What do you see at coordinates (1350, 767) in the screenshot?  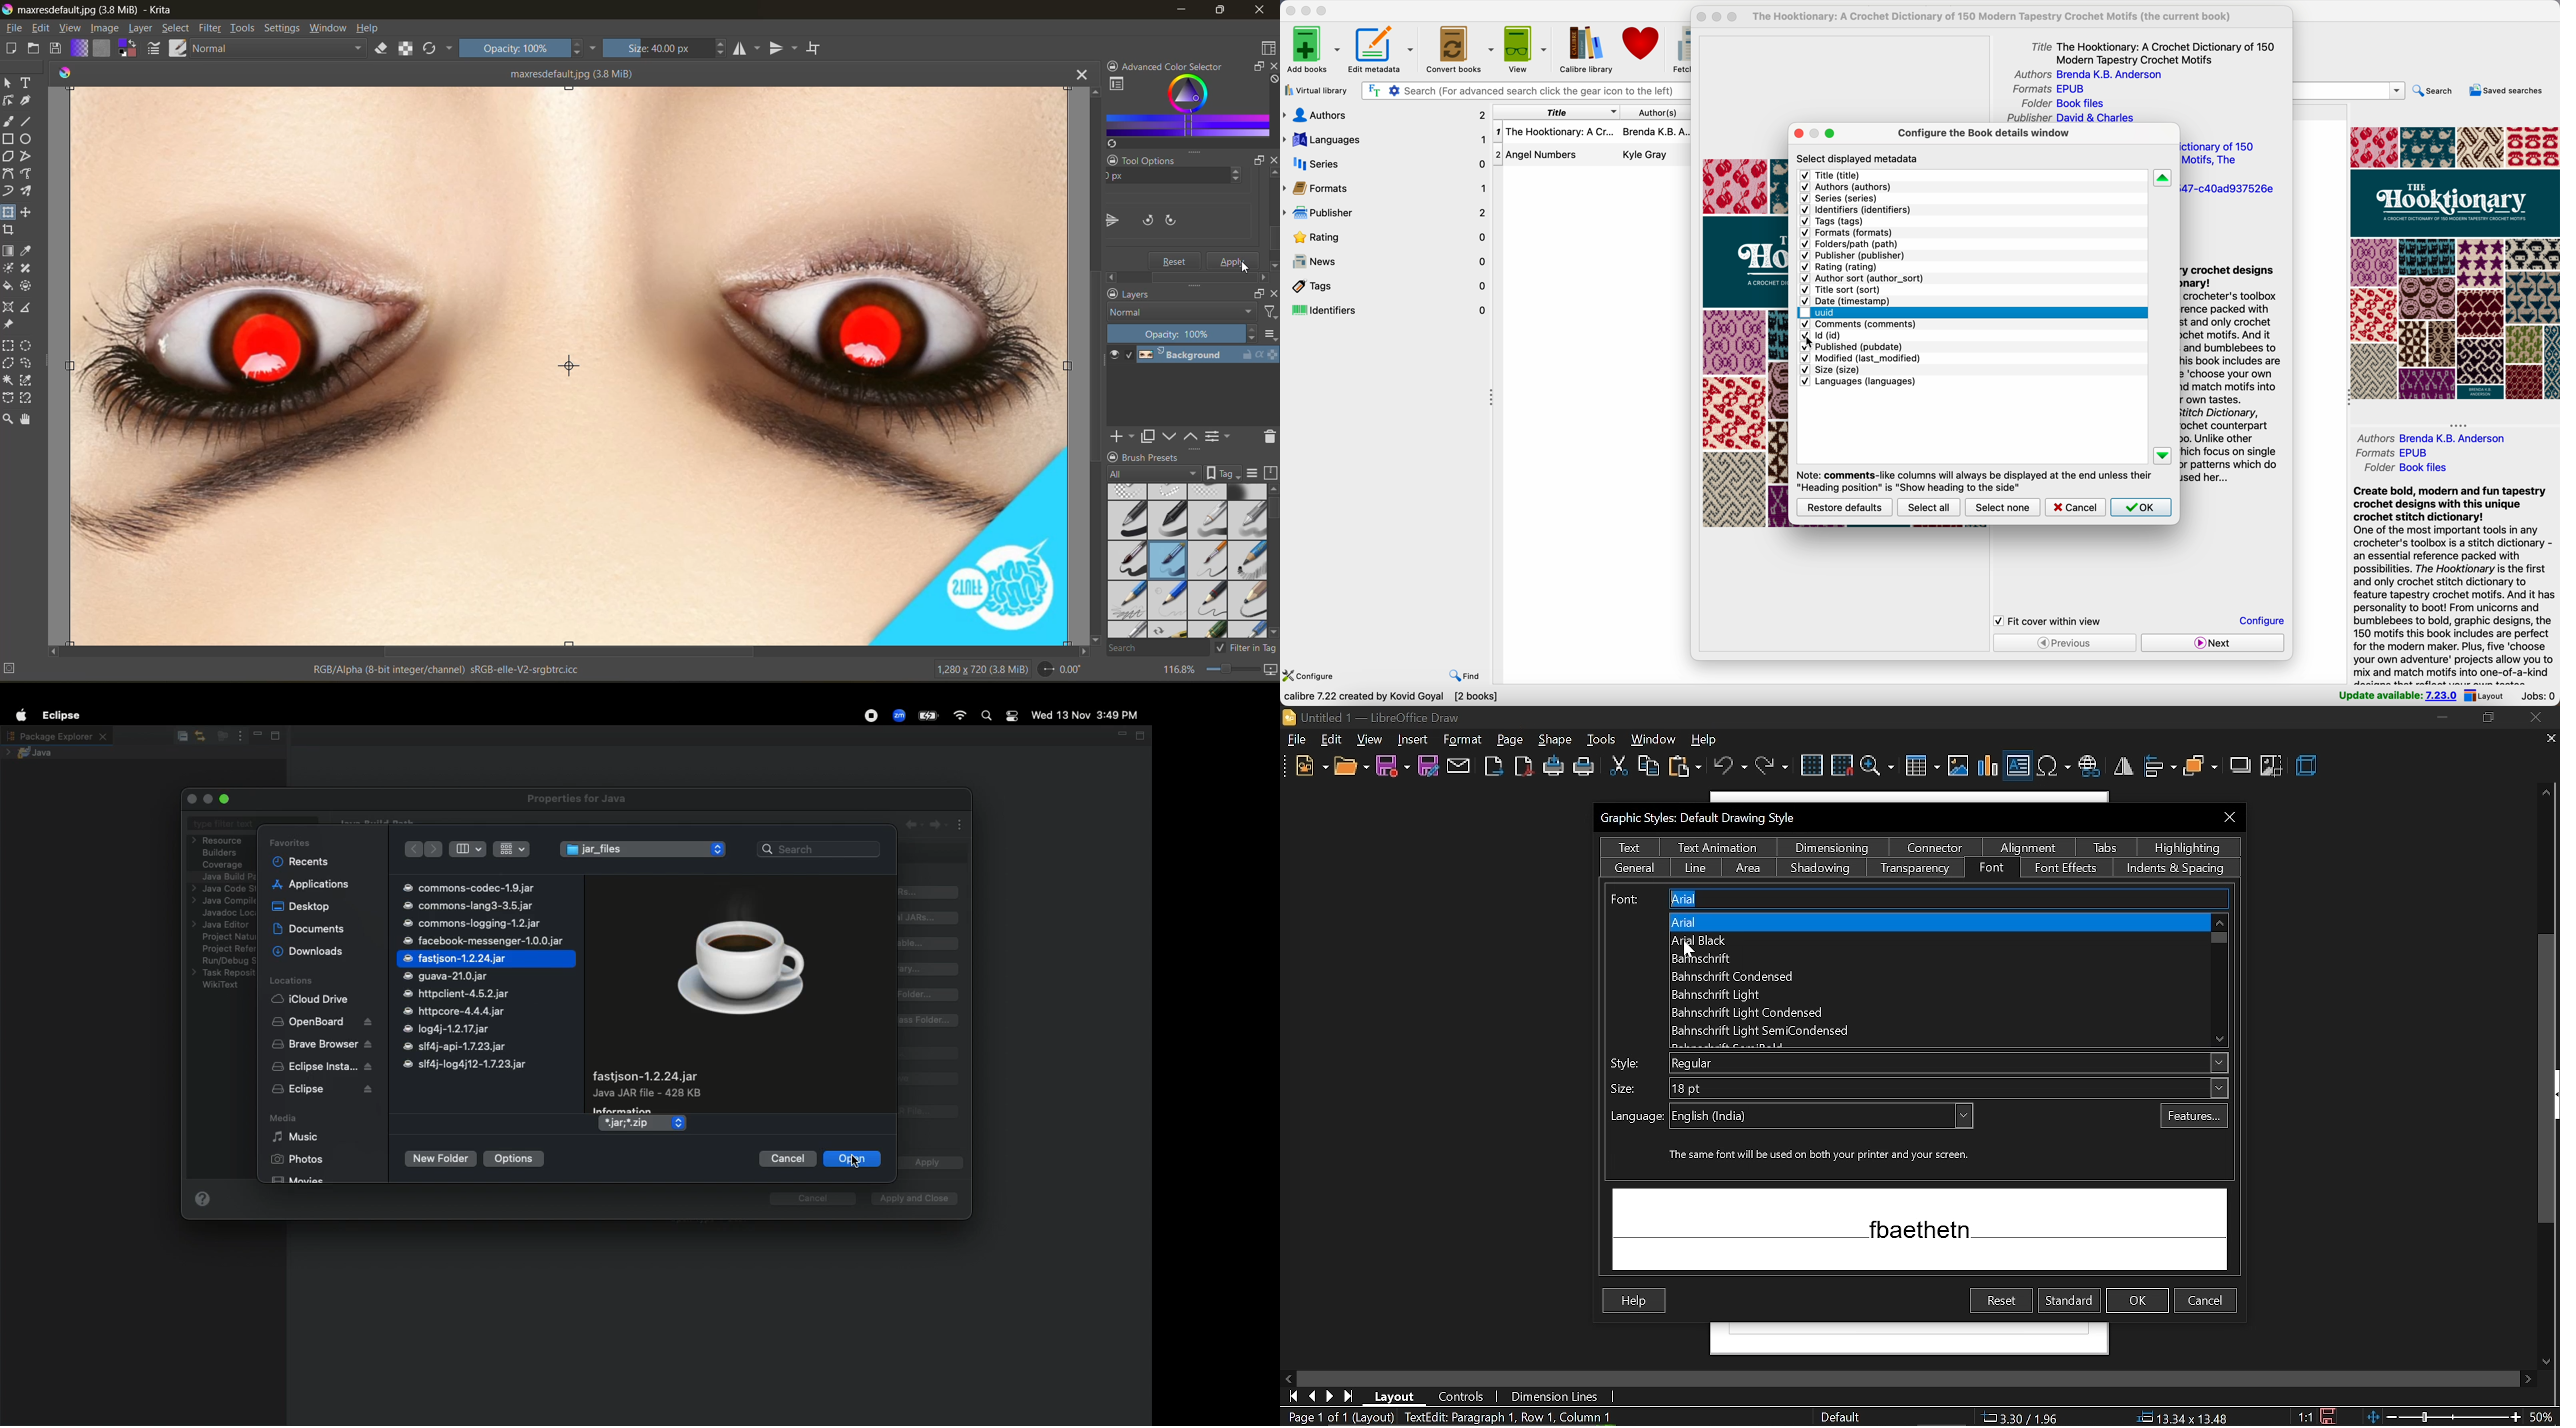 I see `open` at bounding box center [1350, 767].